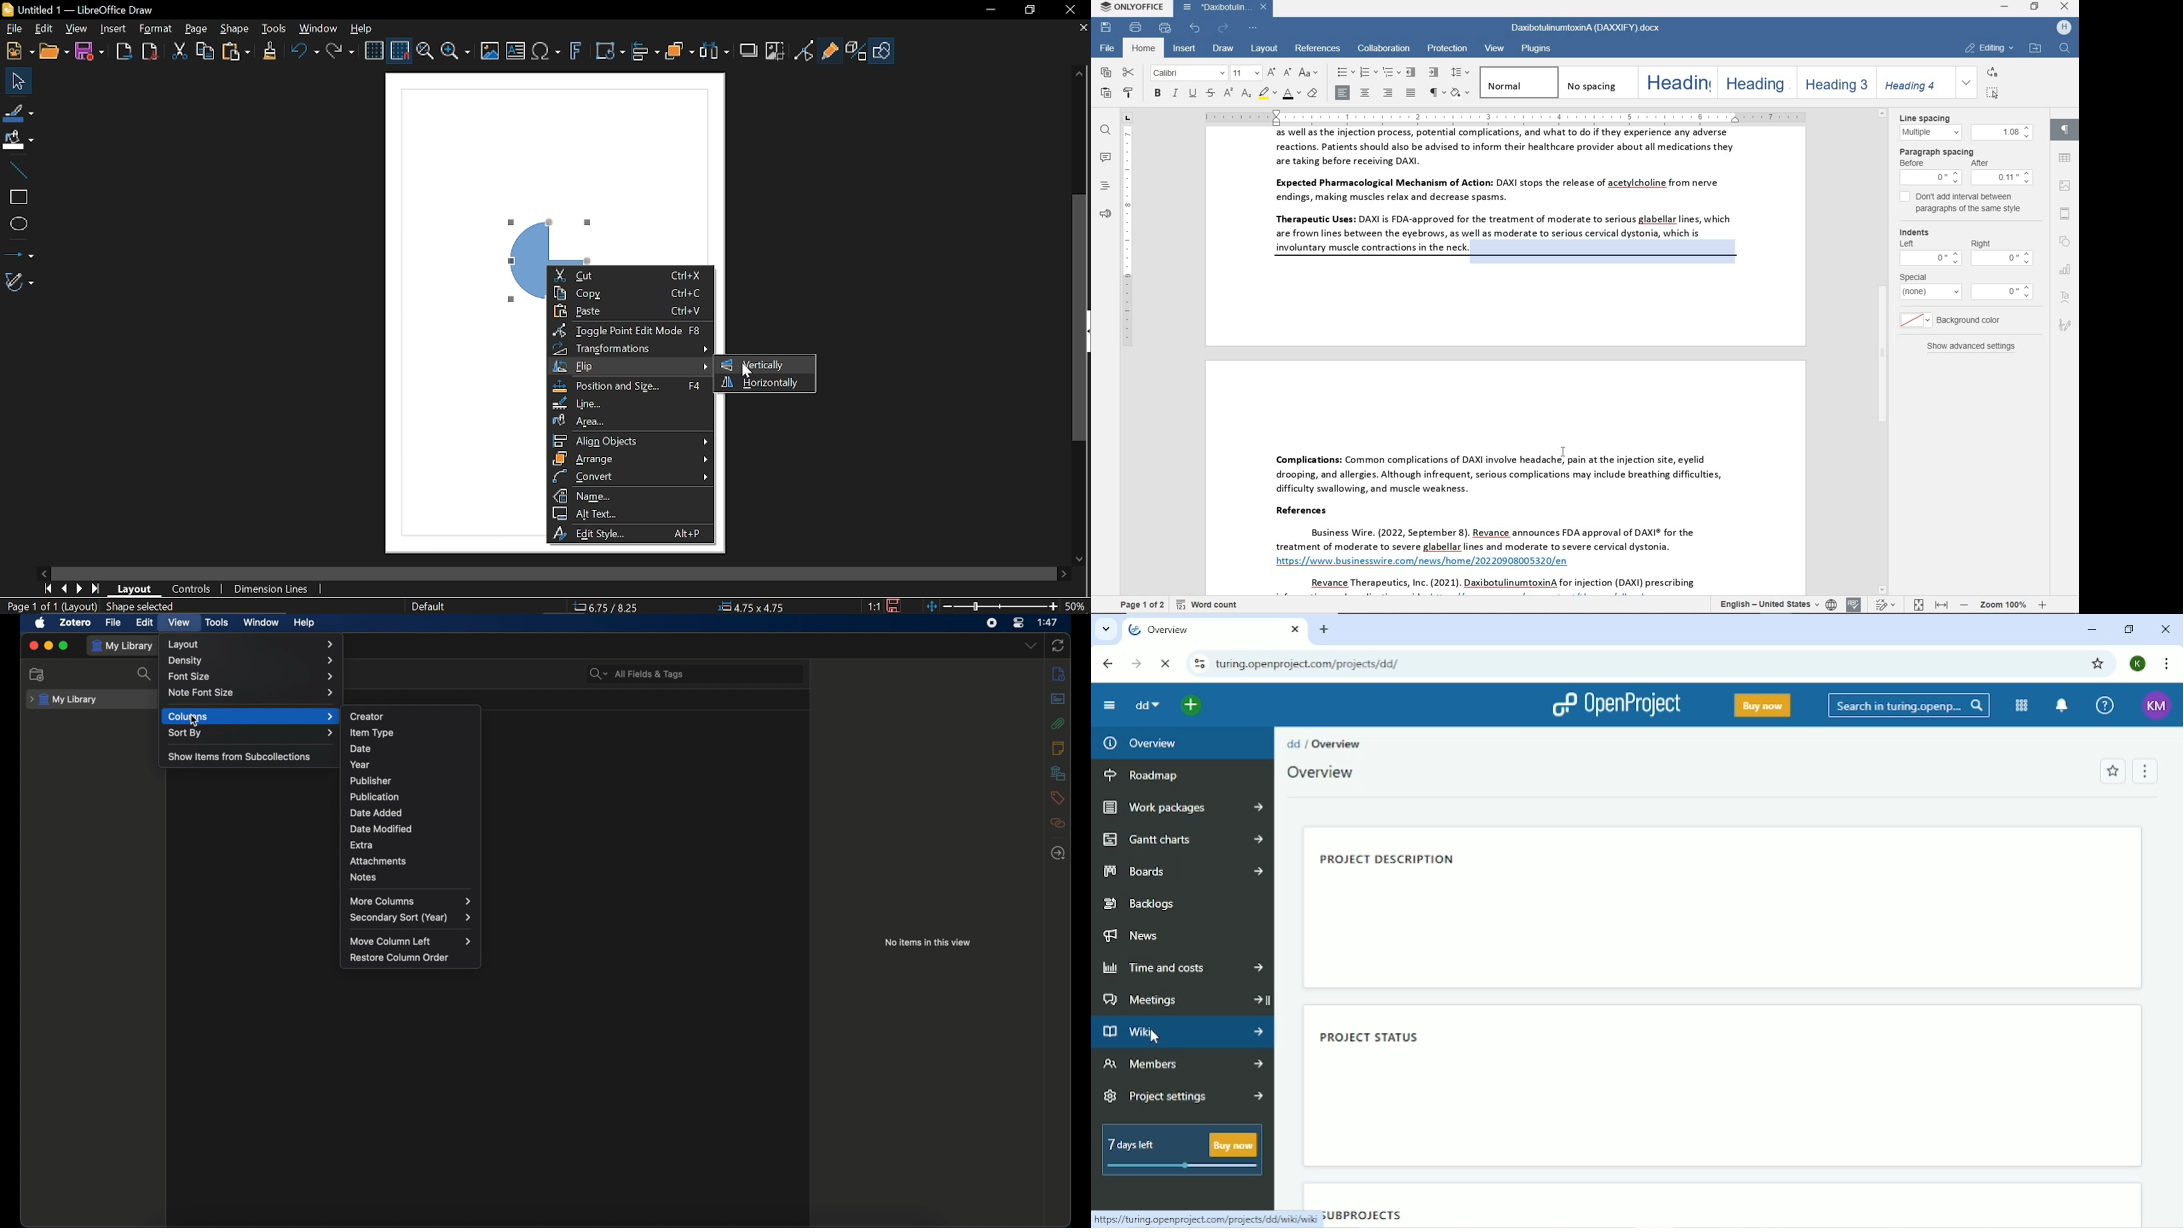 This screenshot has width=2184, height=1232. Describe the element at coordinates (681, 52) in the screenshot. I see `Arrange` at that location.